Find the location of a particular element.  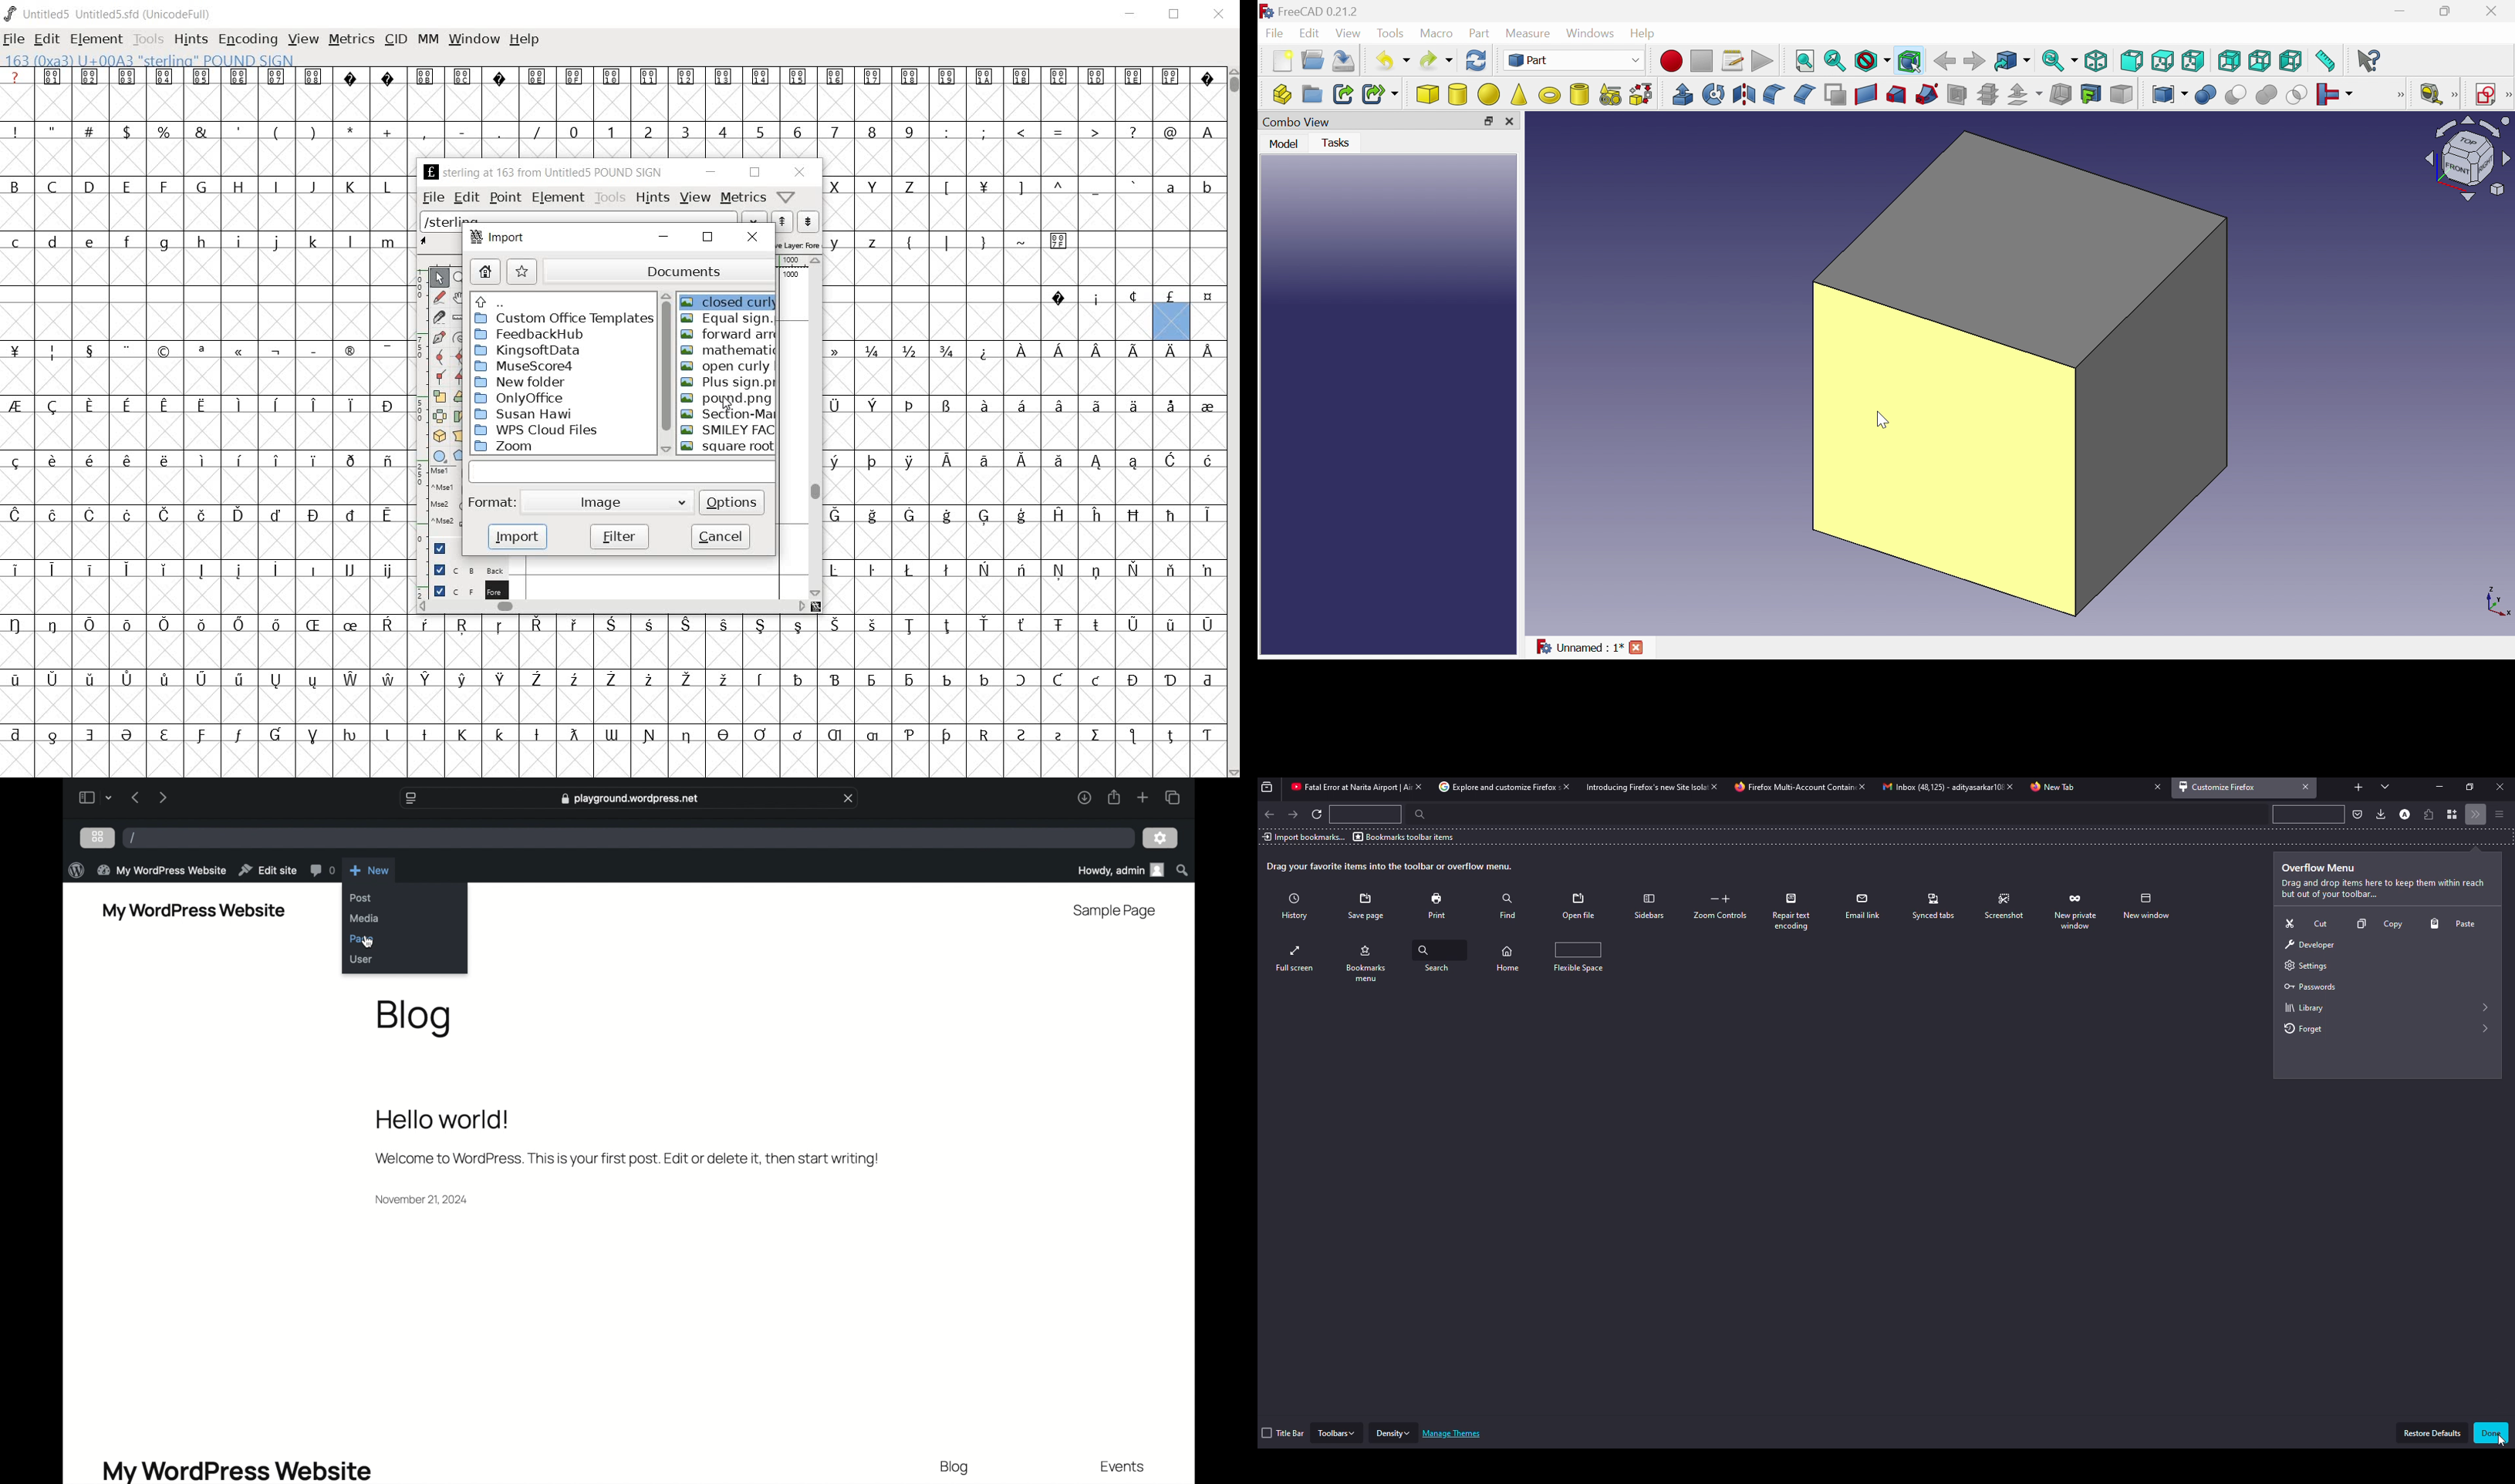

Symbol is located at coordinates (985, 570).